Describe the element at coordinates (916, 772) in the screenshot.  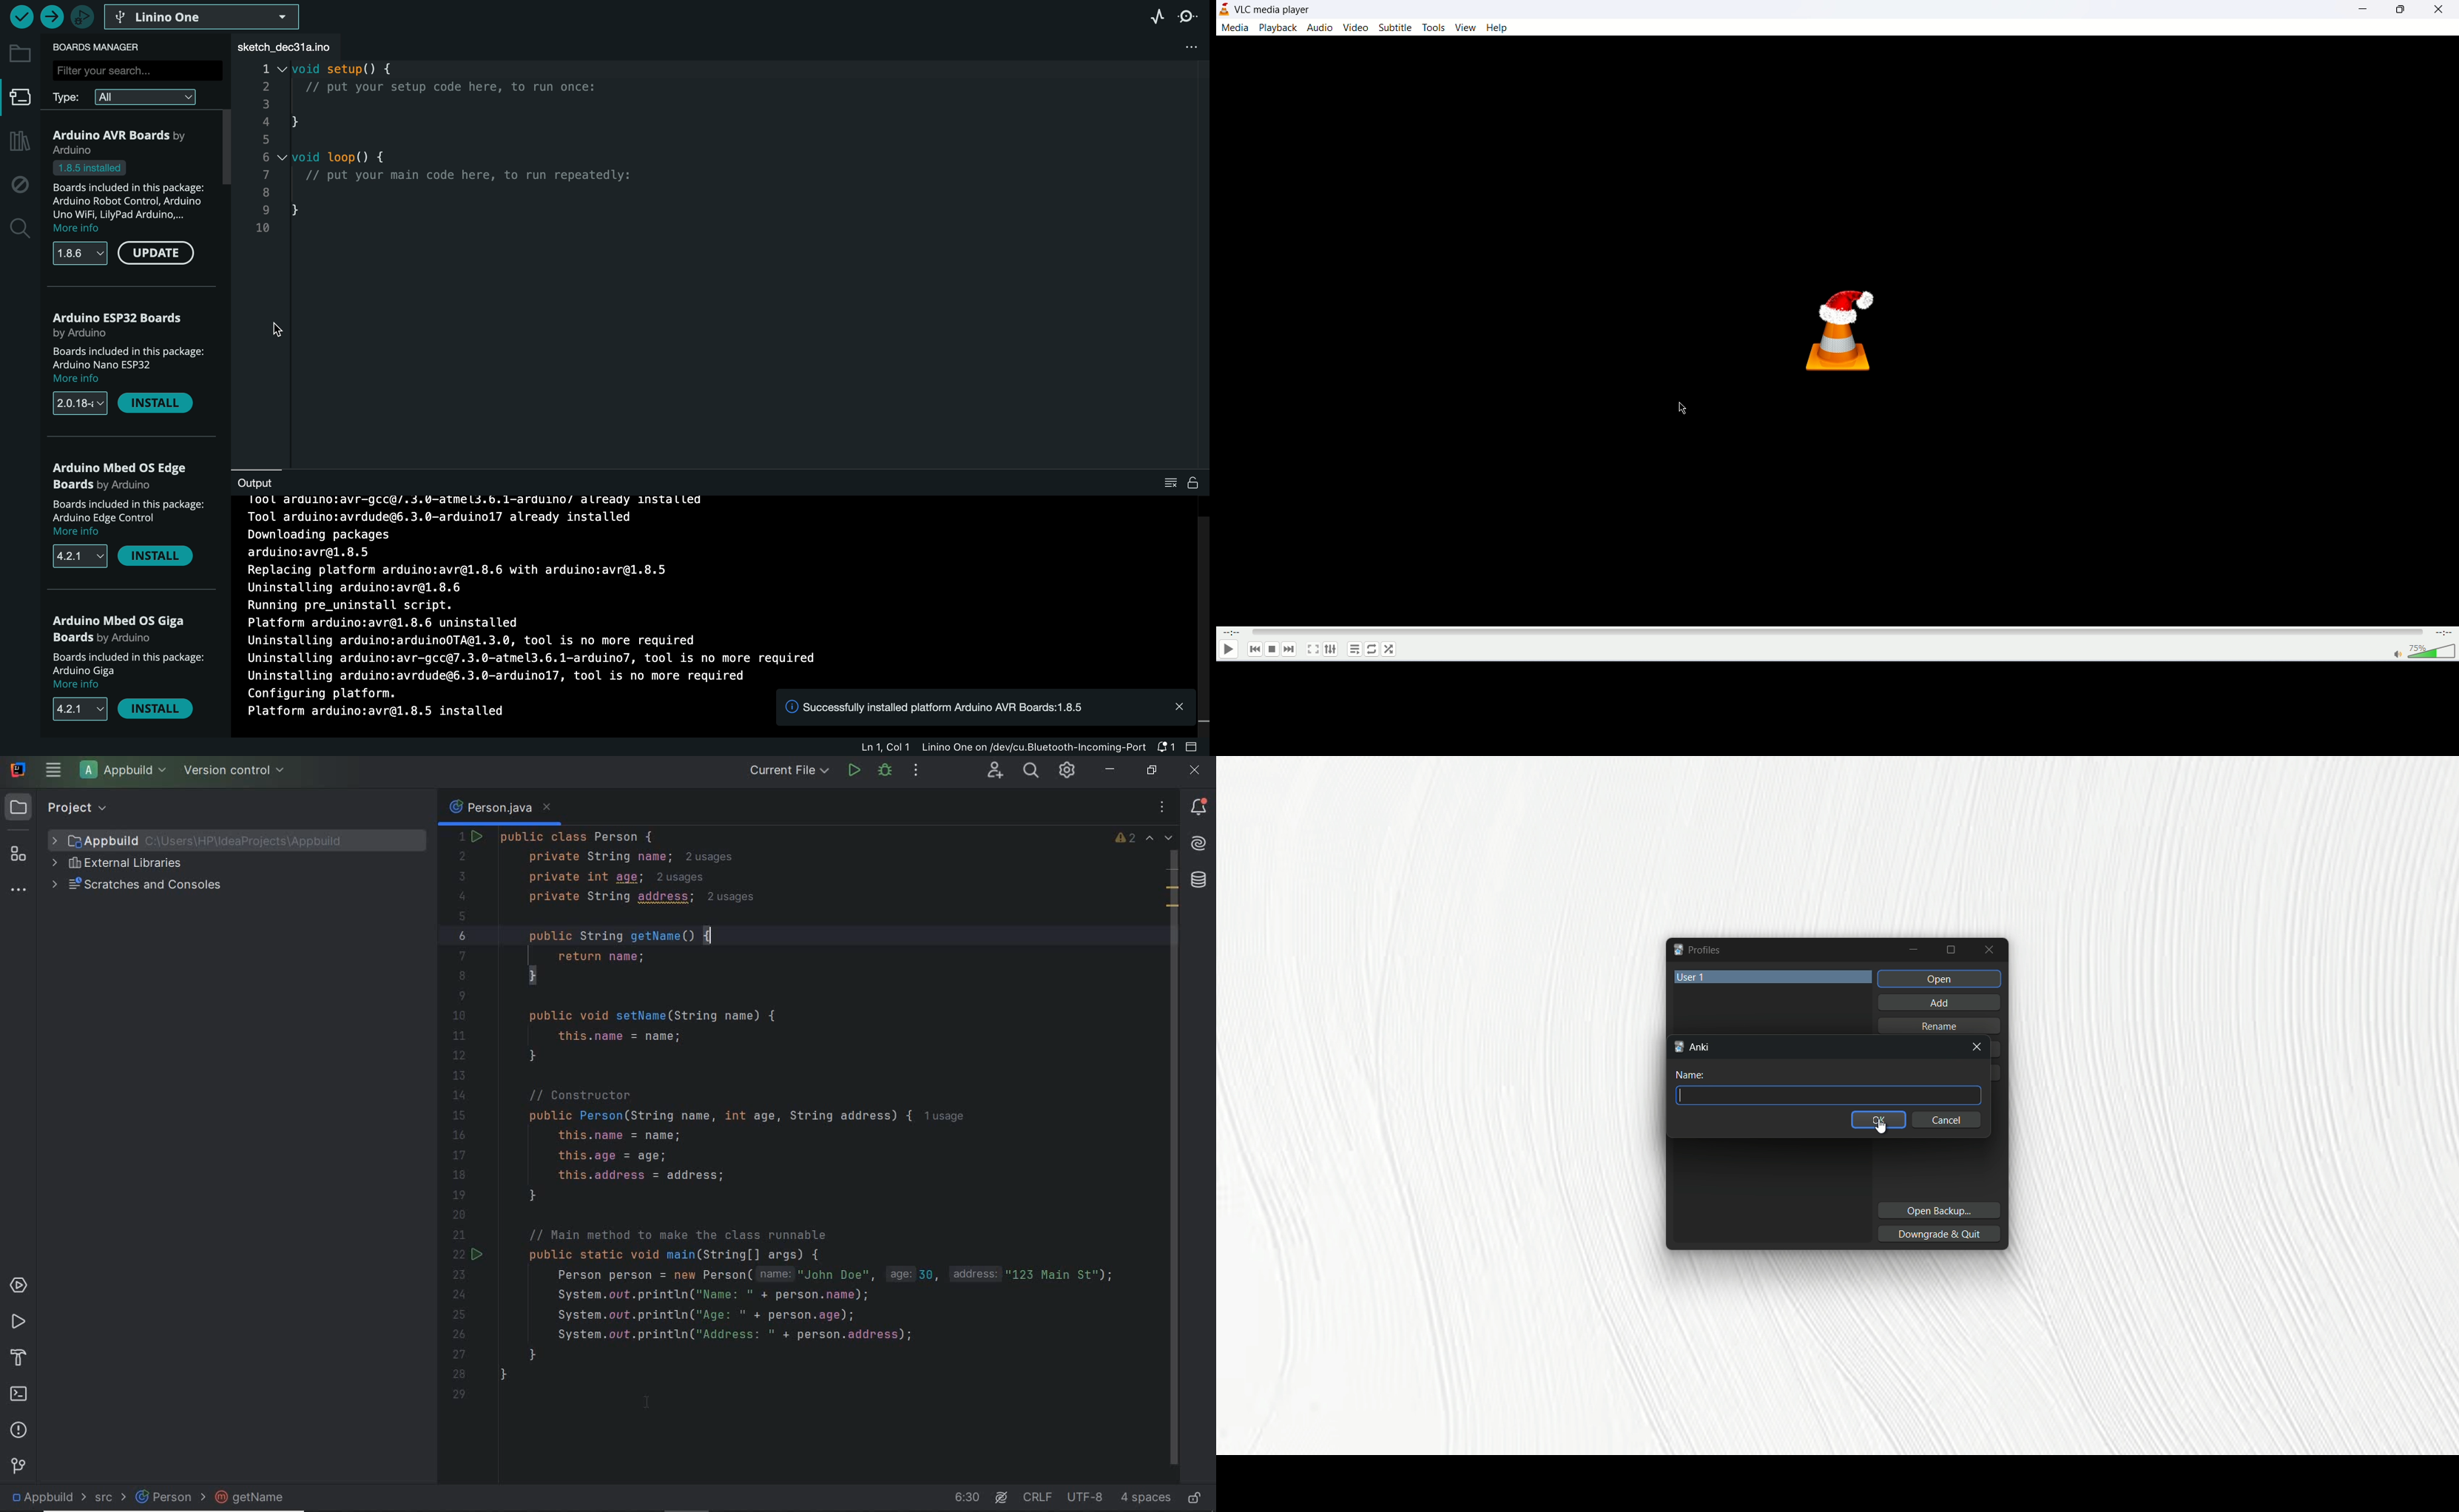
I see `more actions` at that location.